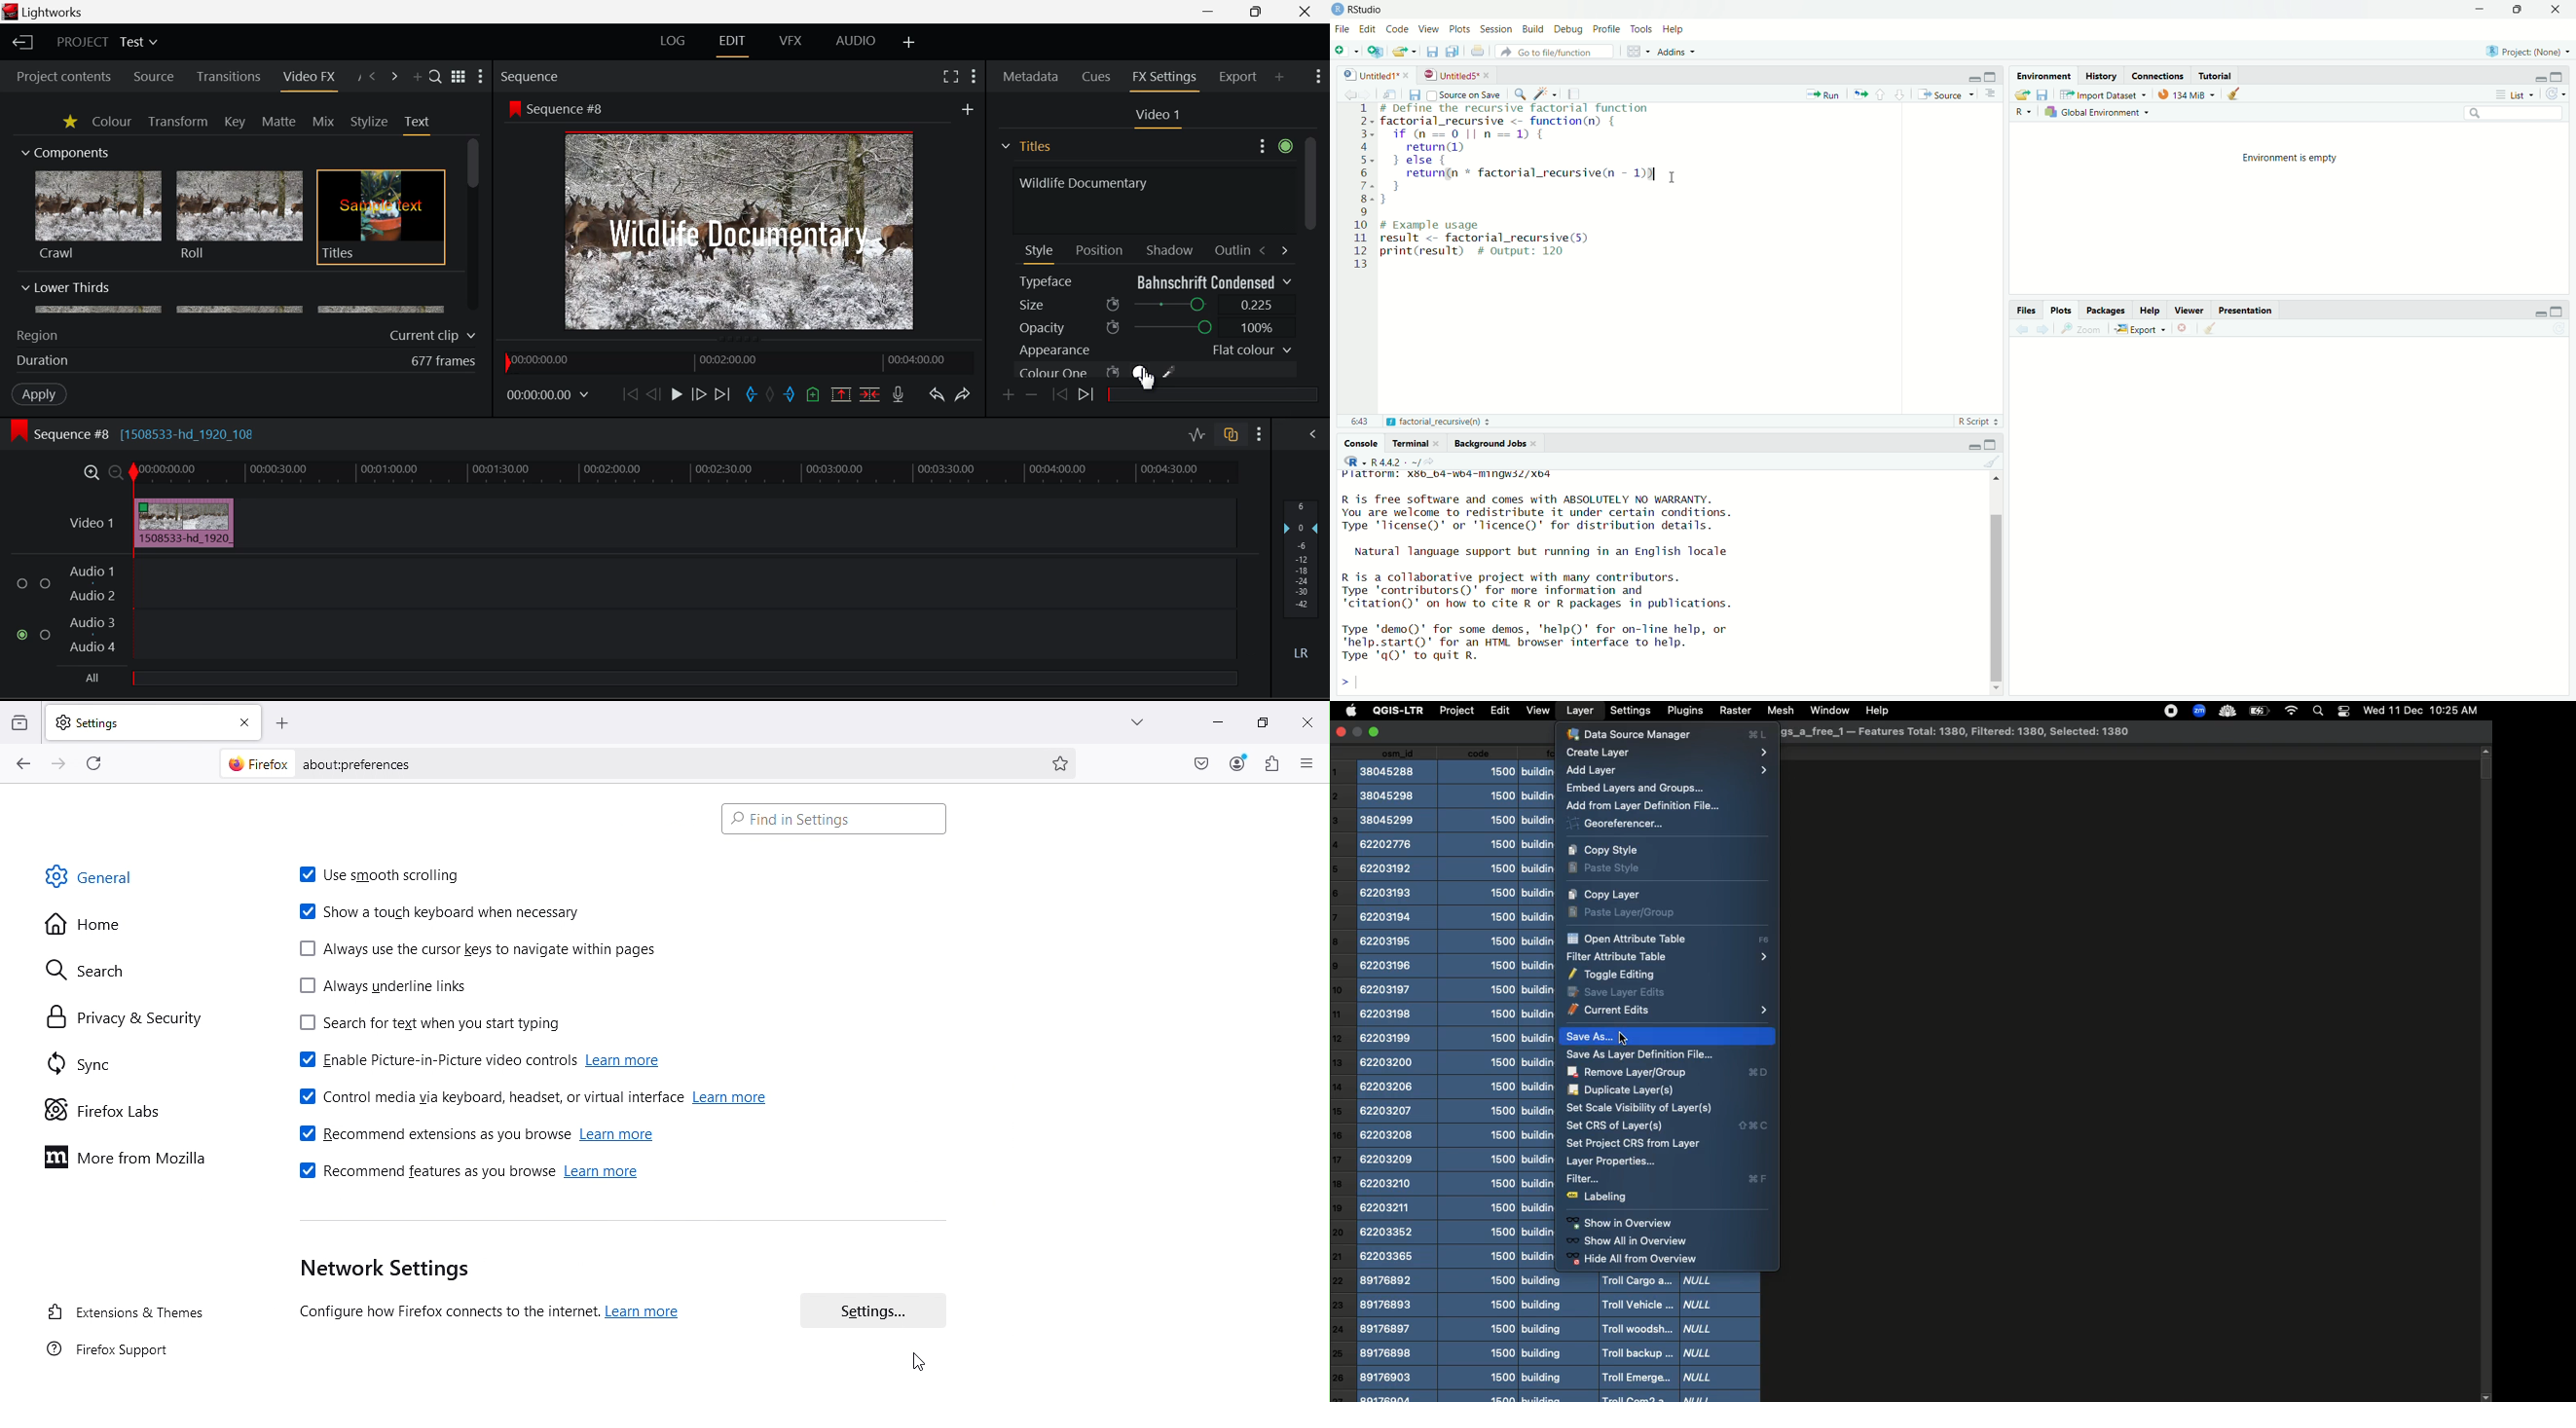 Image resolution: width=2576 pixels, height=1428 pixels. What do you see at coordinates (1393, 461) in the screenshot?
I see `R 4.2.2~/` at bounding box center [1393, 461].